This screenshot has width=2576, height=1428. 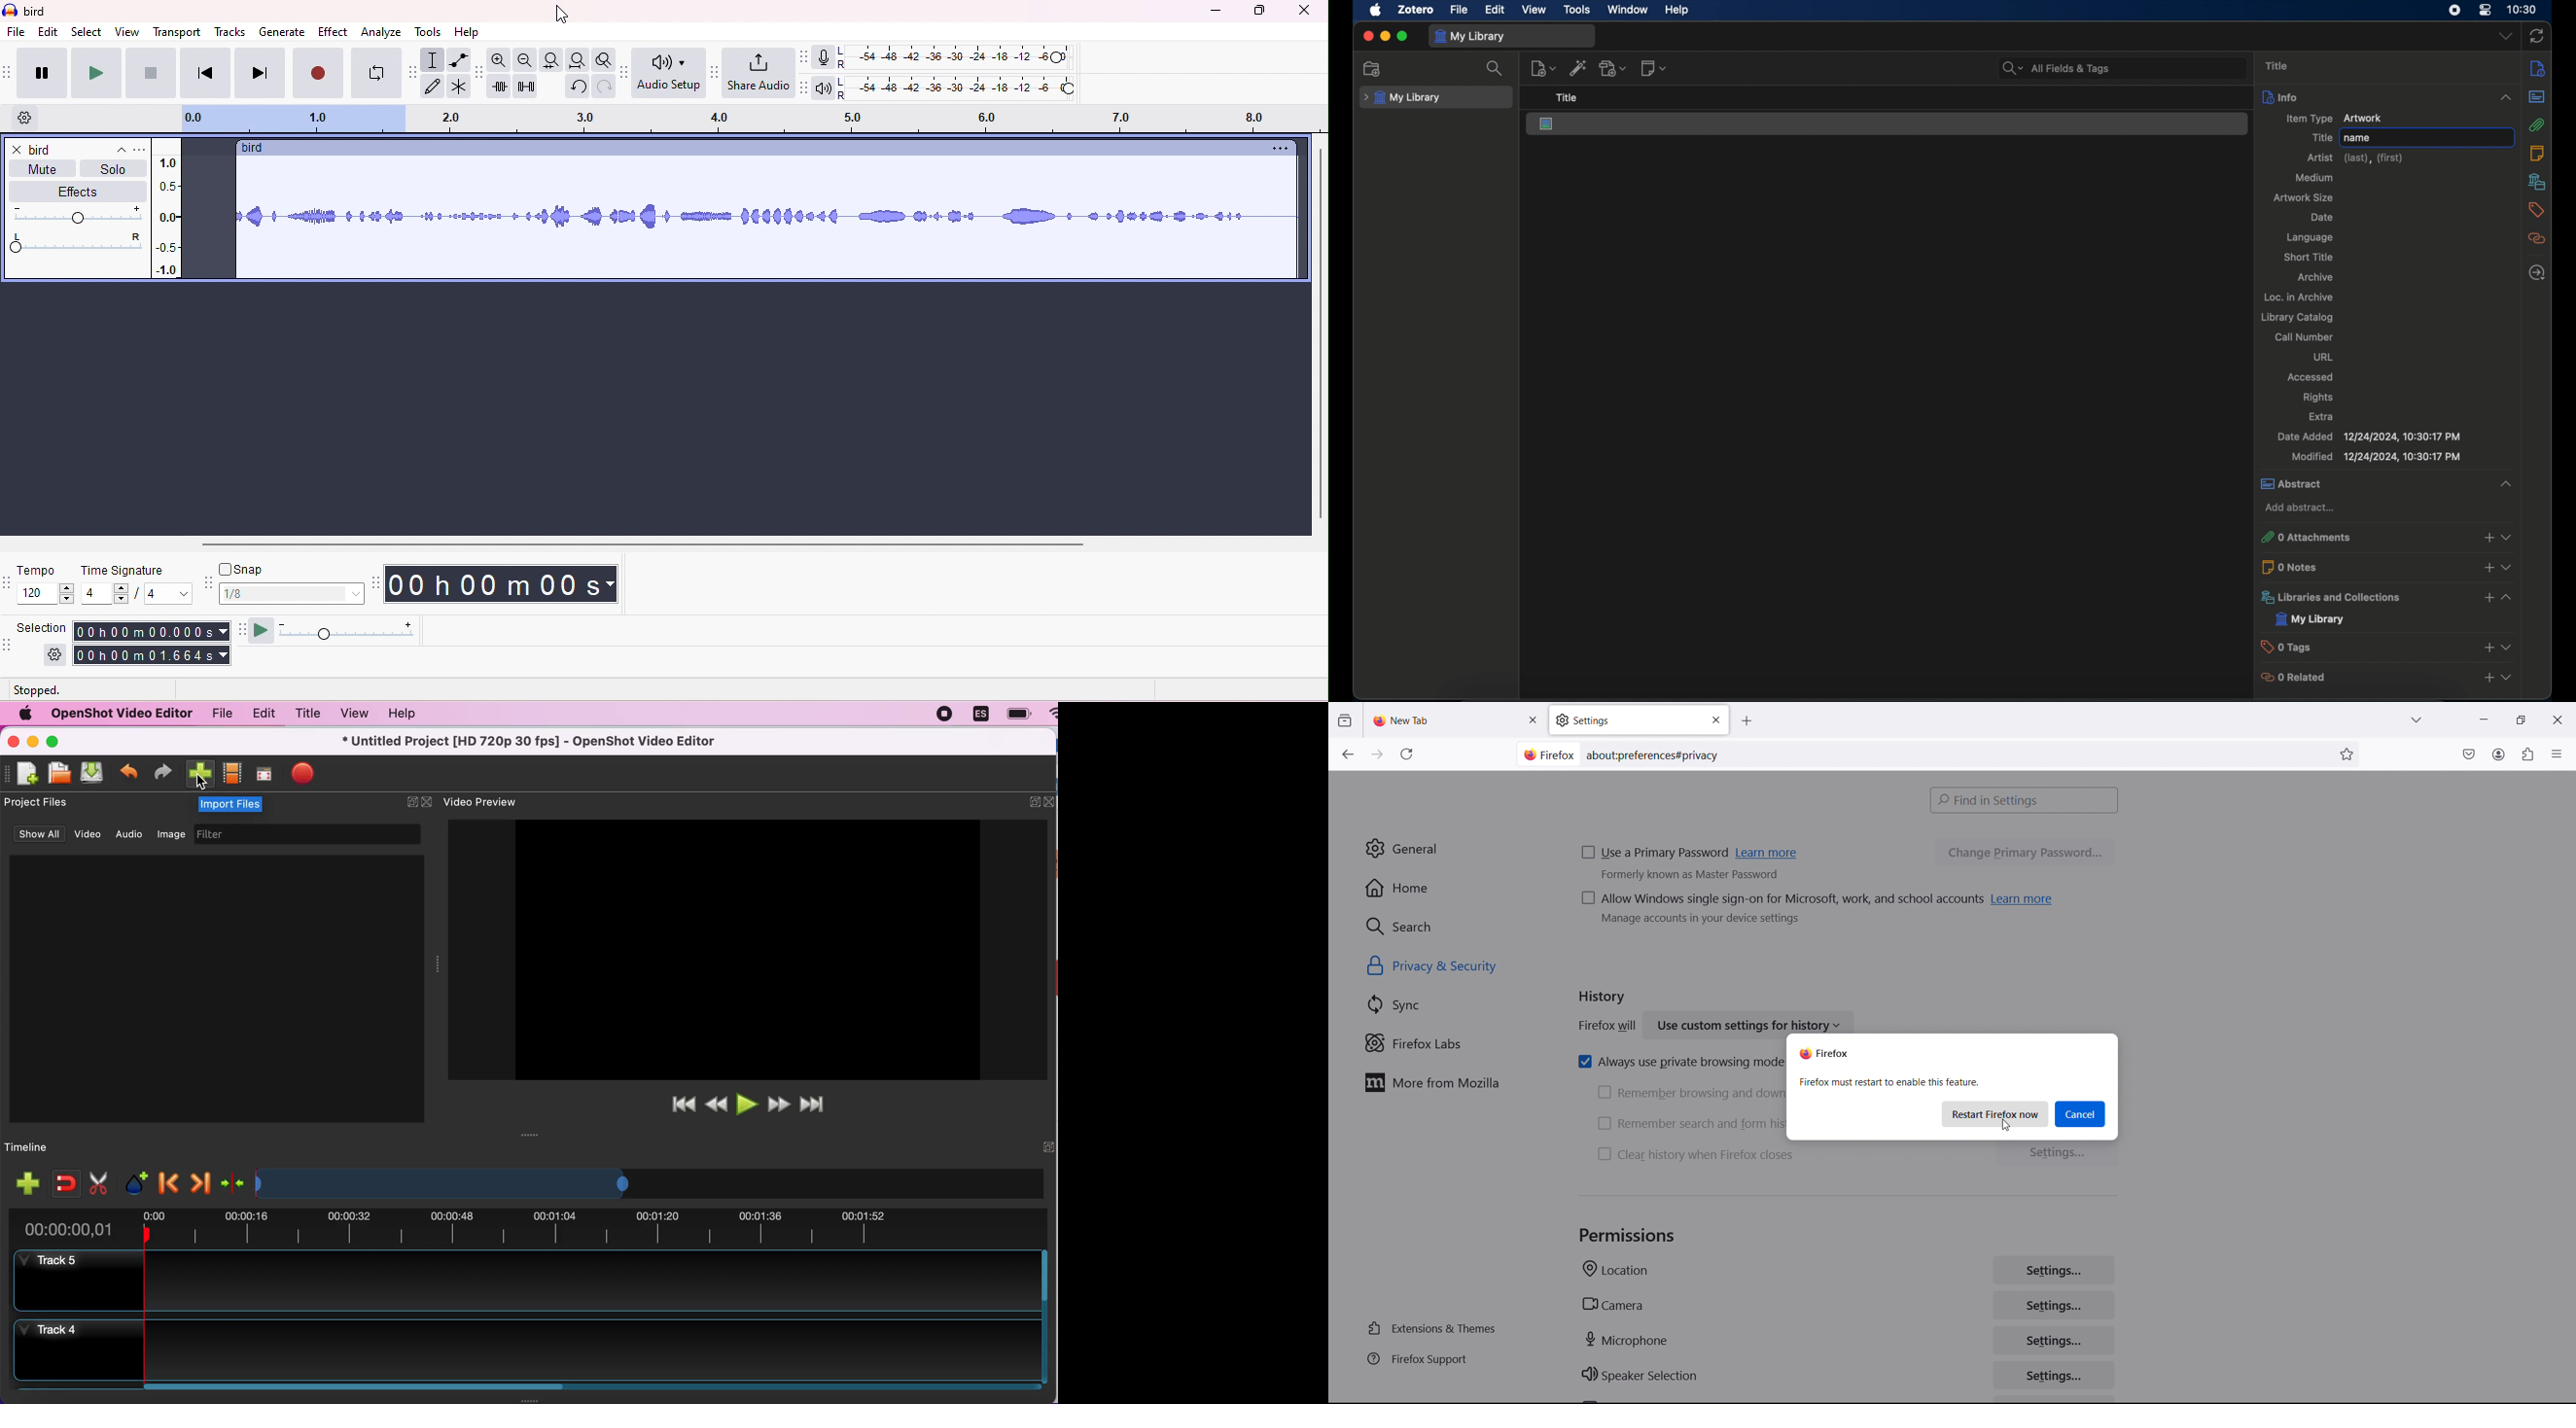 What do you see at coordinates (377, 582) in the screenshot?
I see `time tool` at bounding box center [377, 582].